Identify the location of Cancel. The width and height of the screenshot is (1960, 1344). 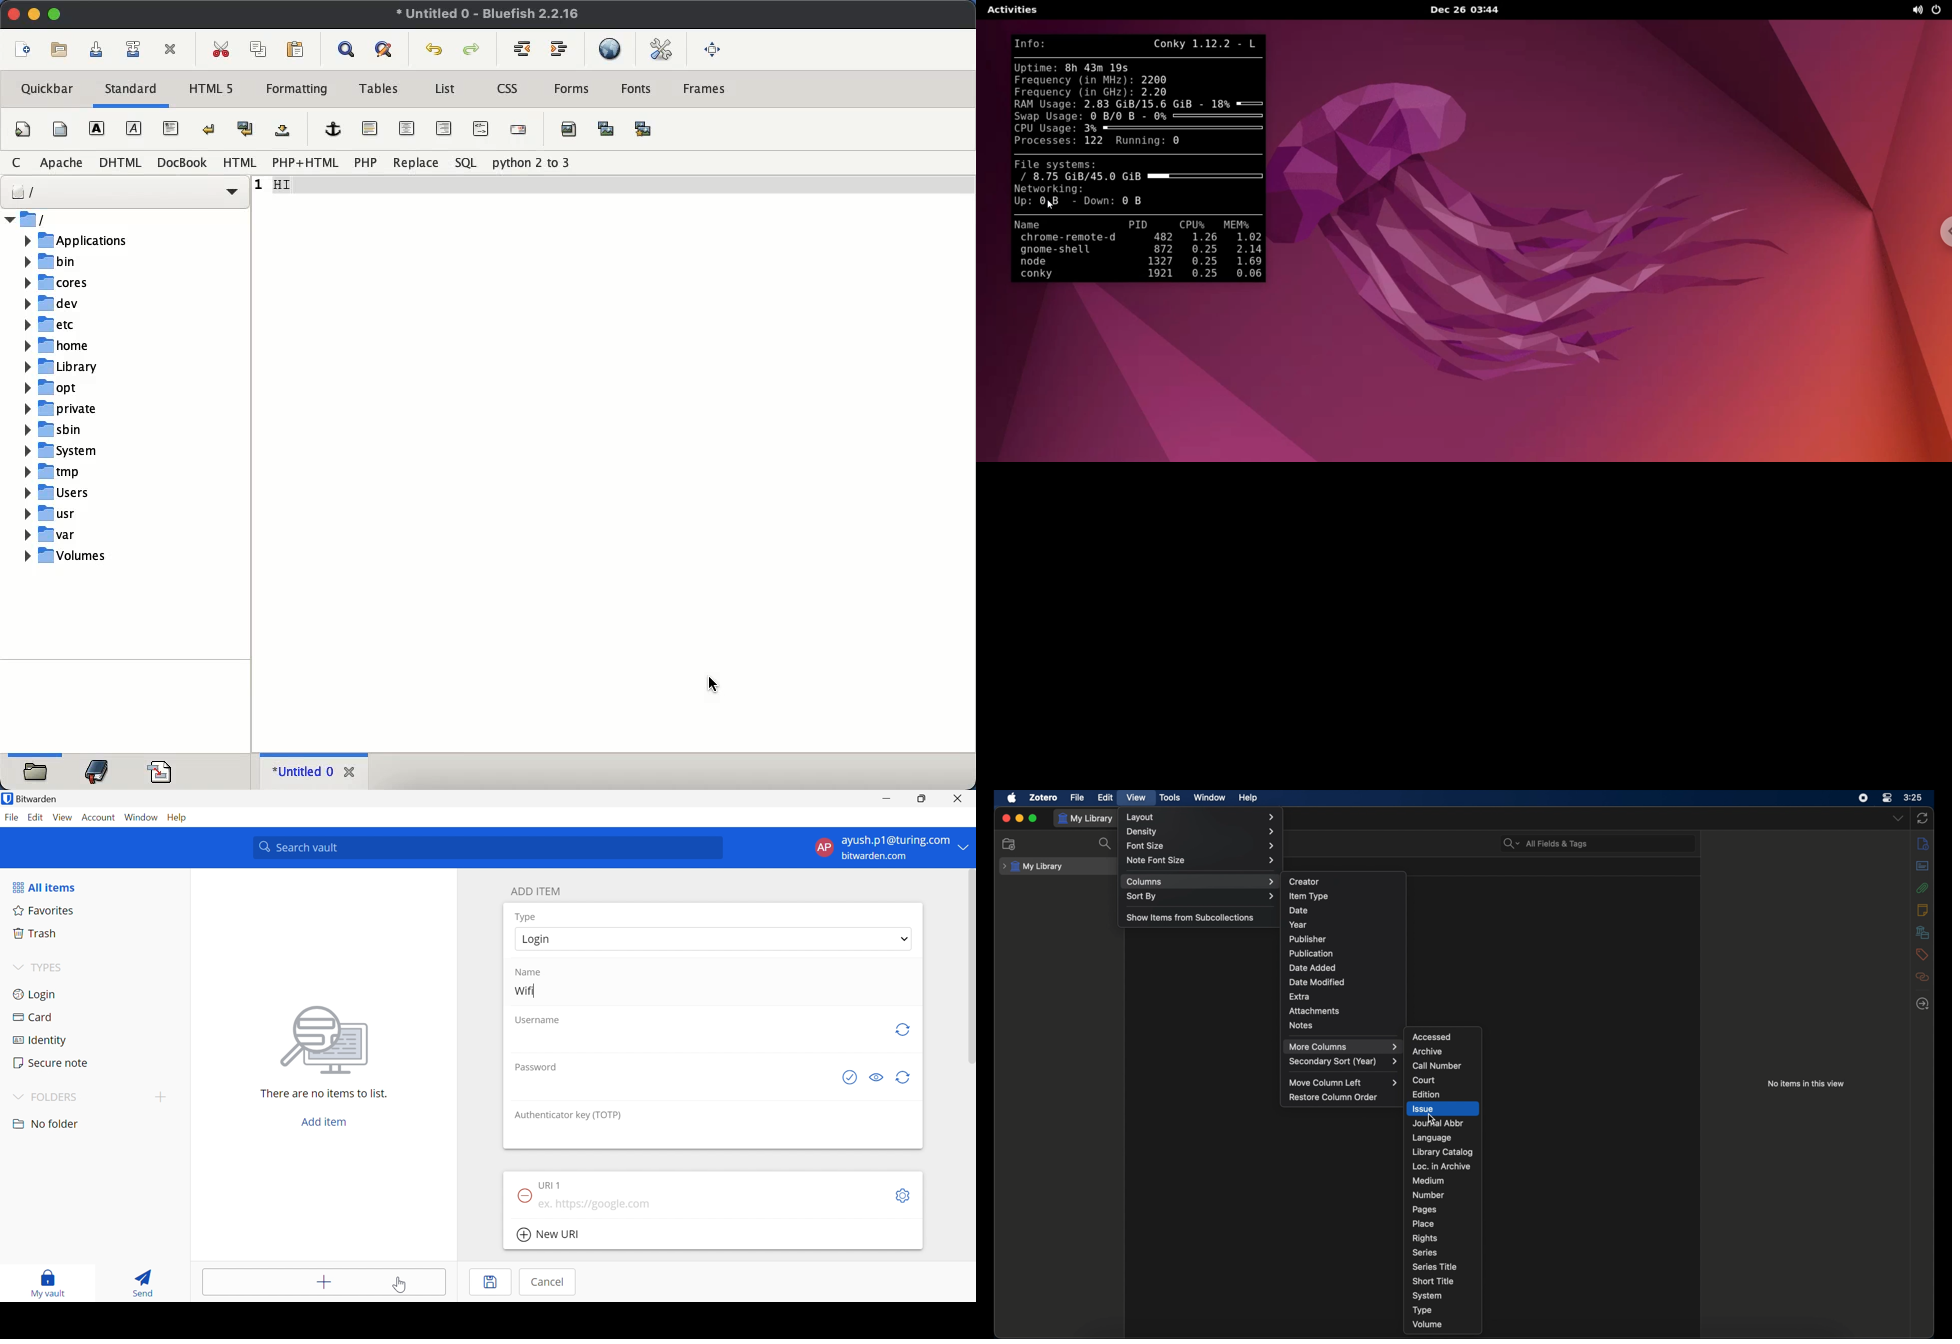
(548, 1282).